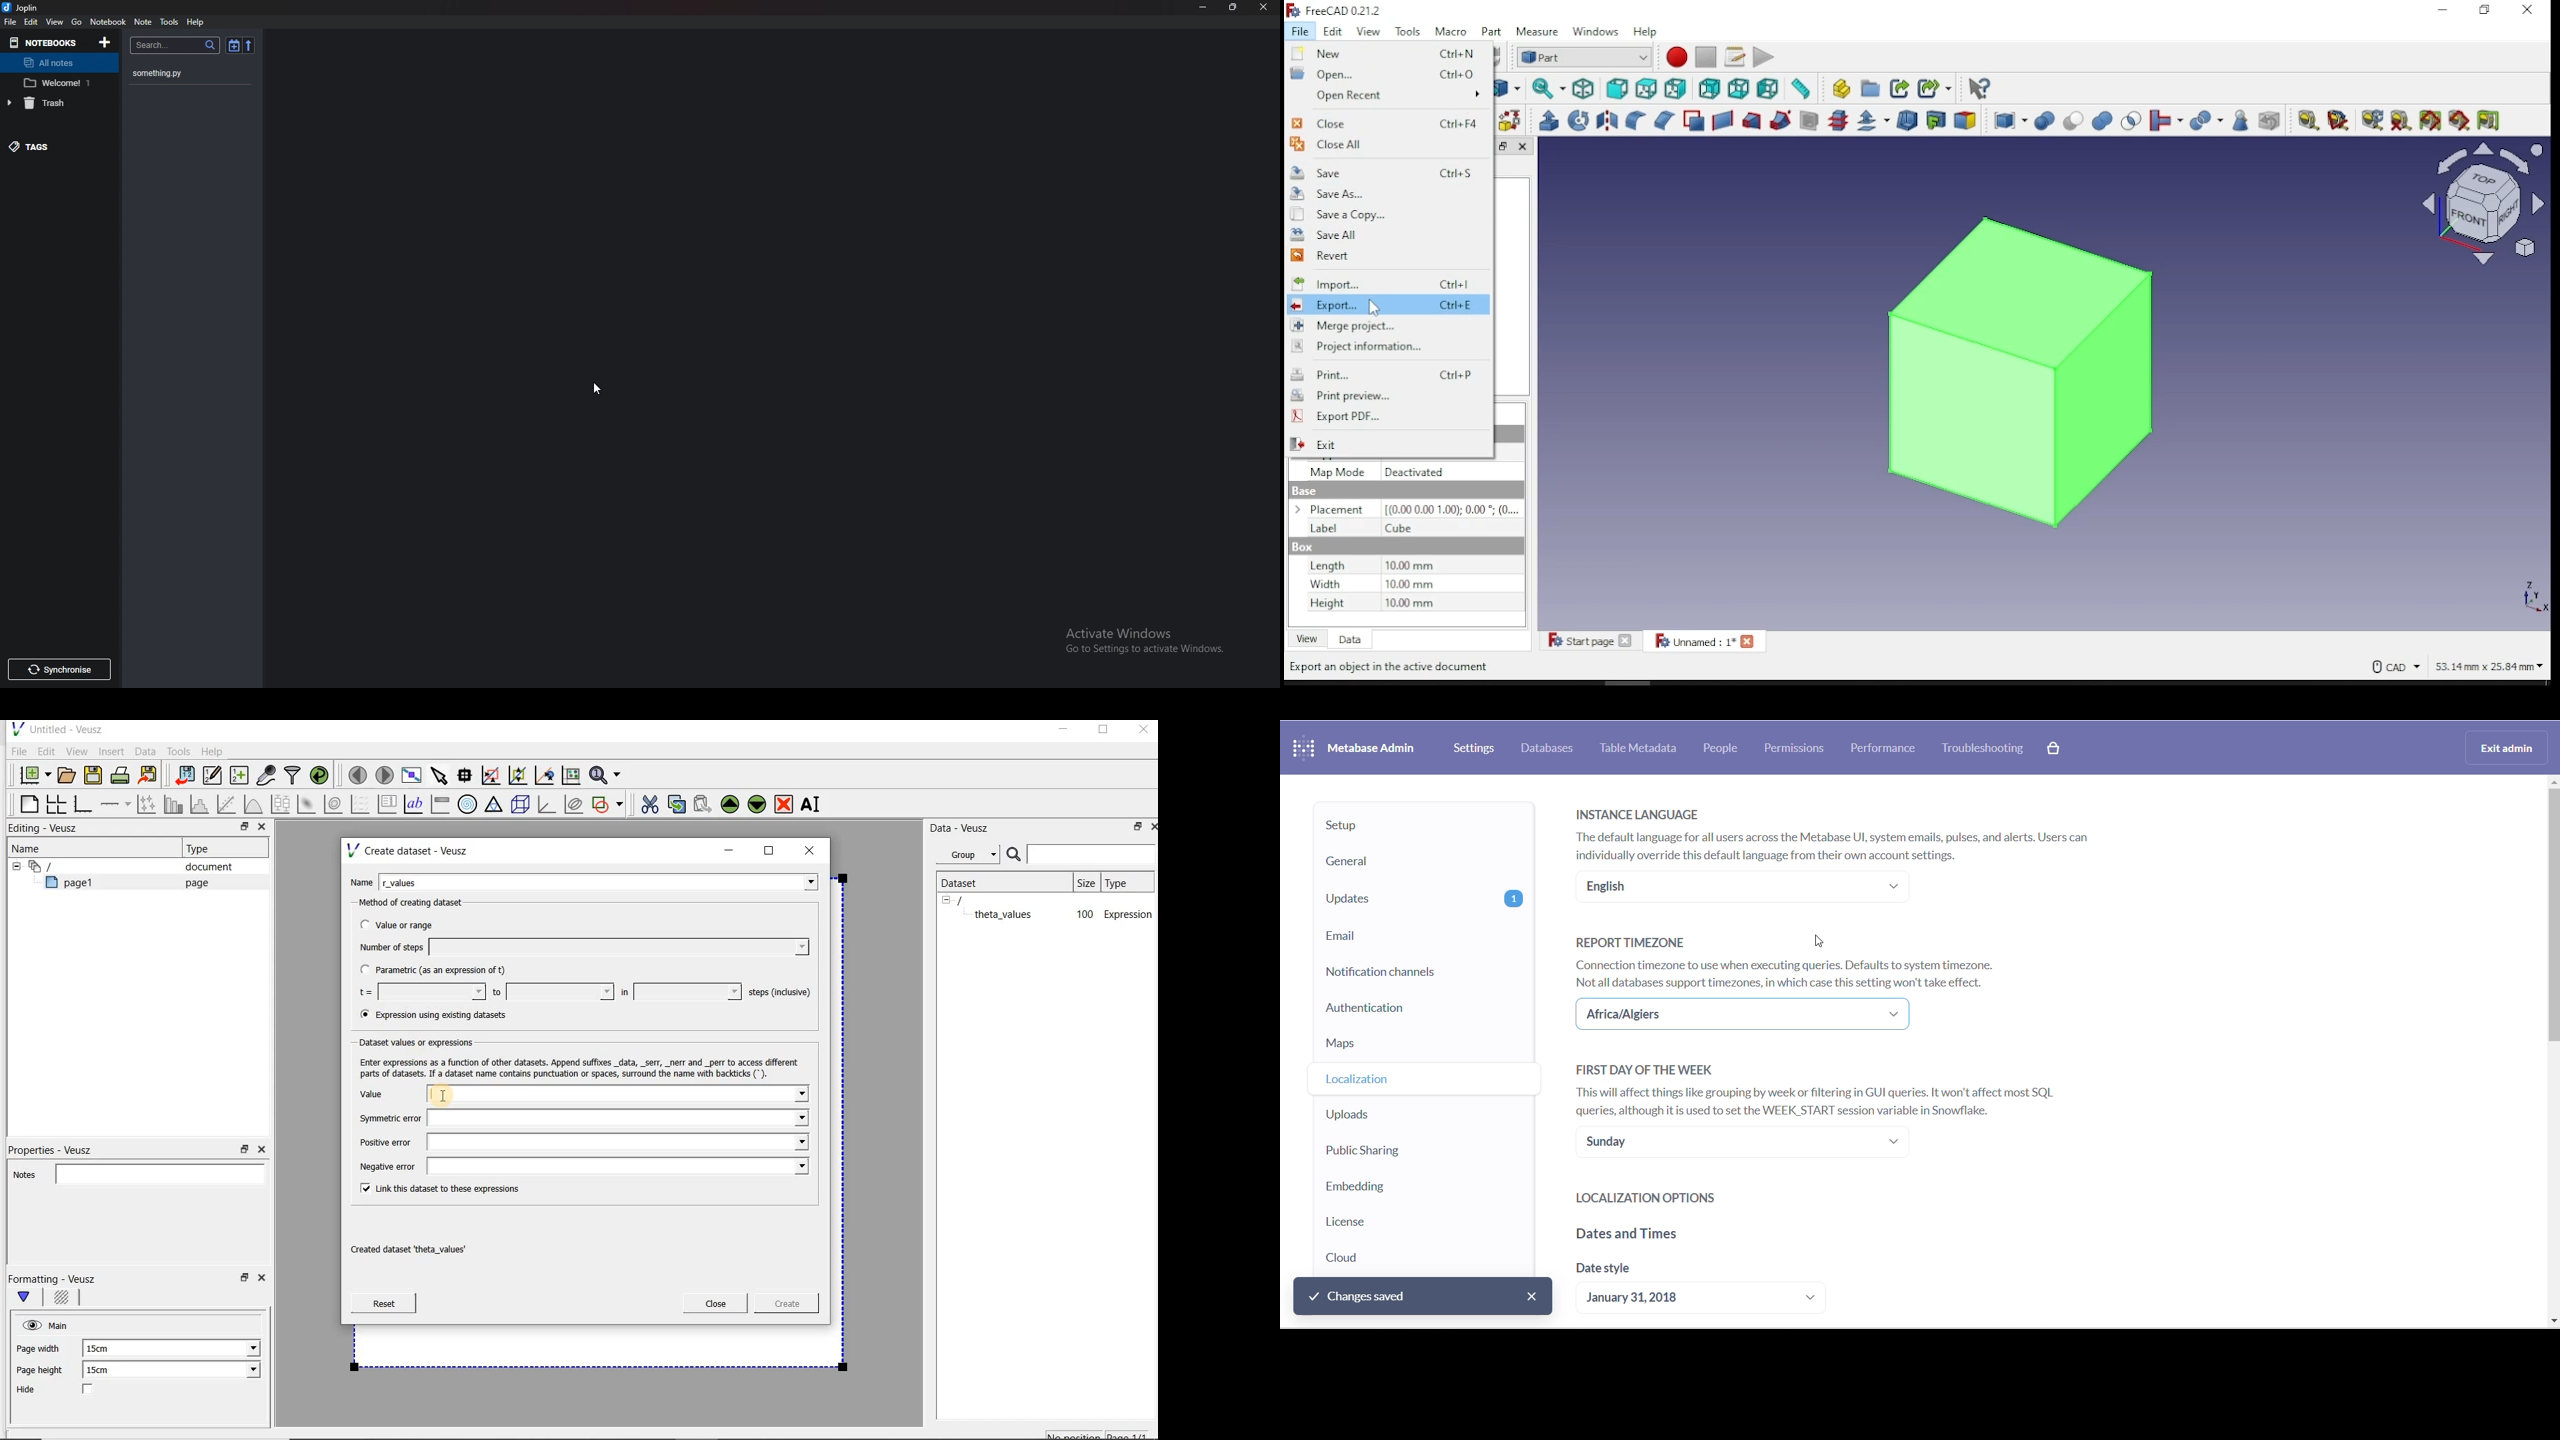 Image resolution: width=2576 pixels, height=1456 pixels. What do you see at coordinates (197, 21) in the screenshot?
I see `help` at bounding box center [197, 21].